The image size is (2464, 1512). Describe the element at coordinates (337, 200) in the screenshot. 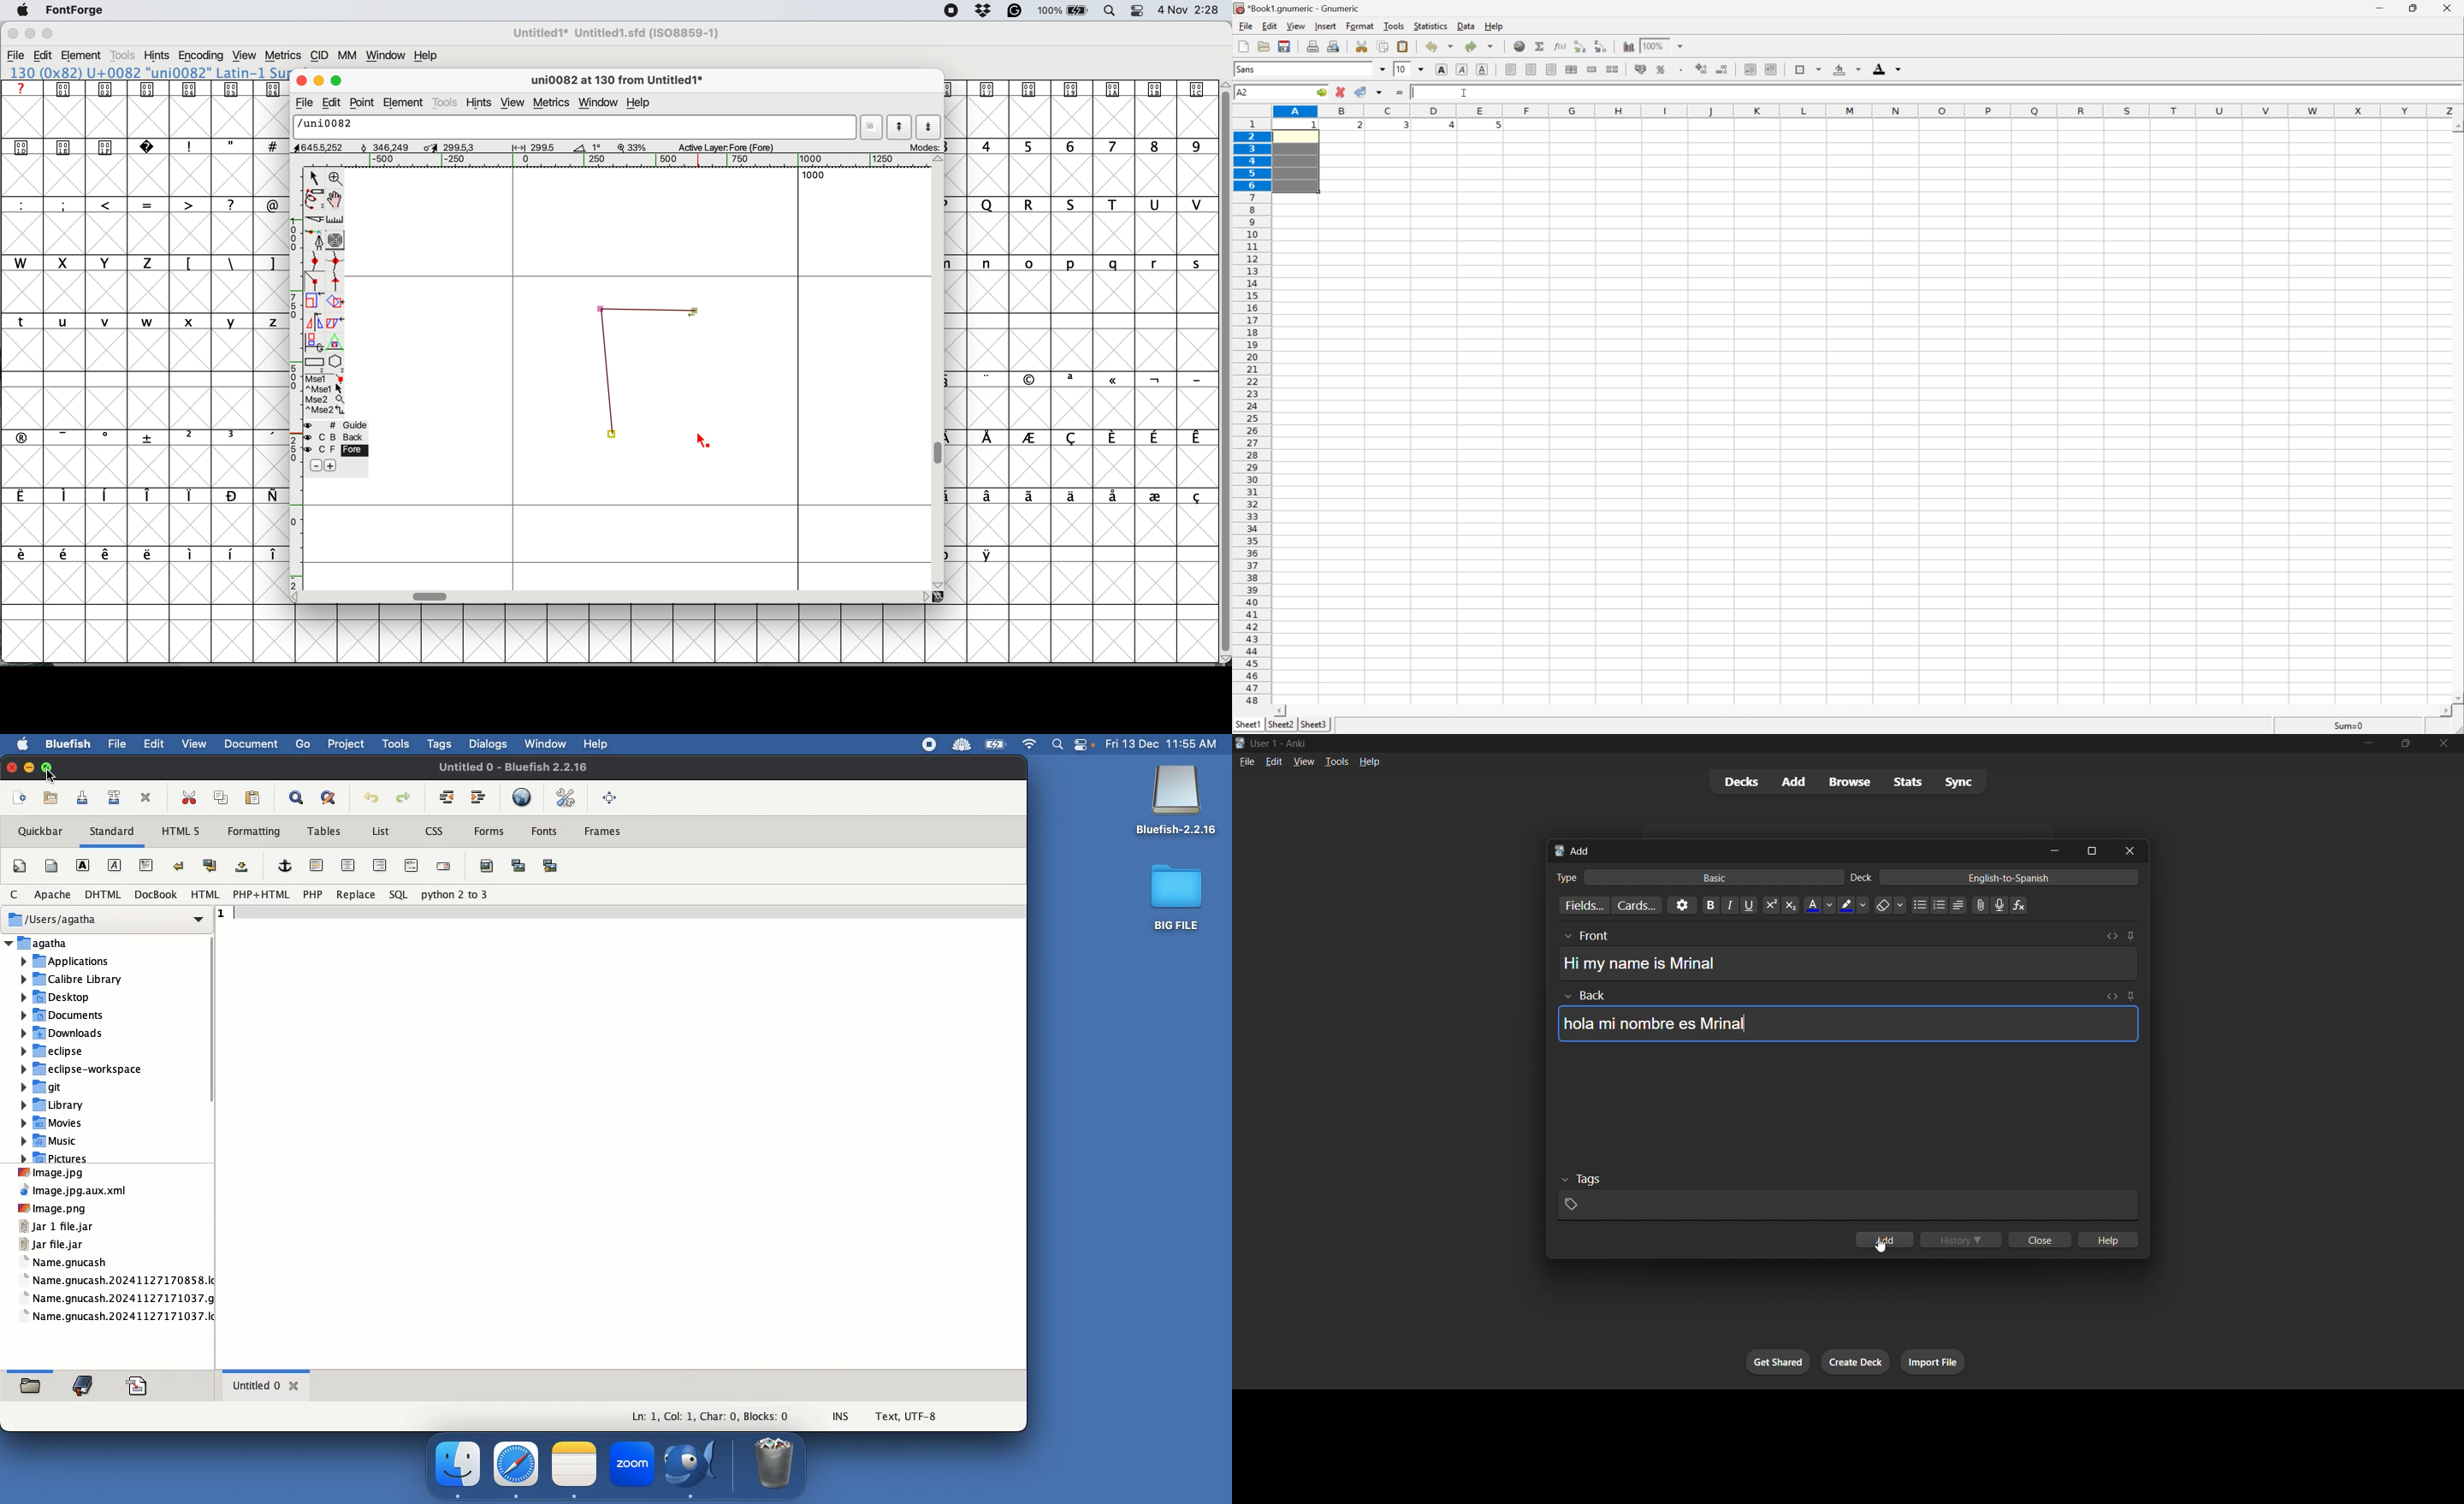

I see `scroll by hand` at that location.